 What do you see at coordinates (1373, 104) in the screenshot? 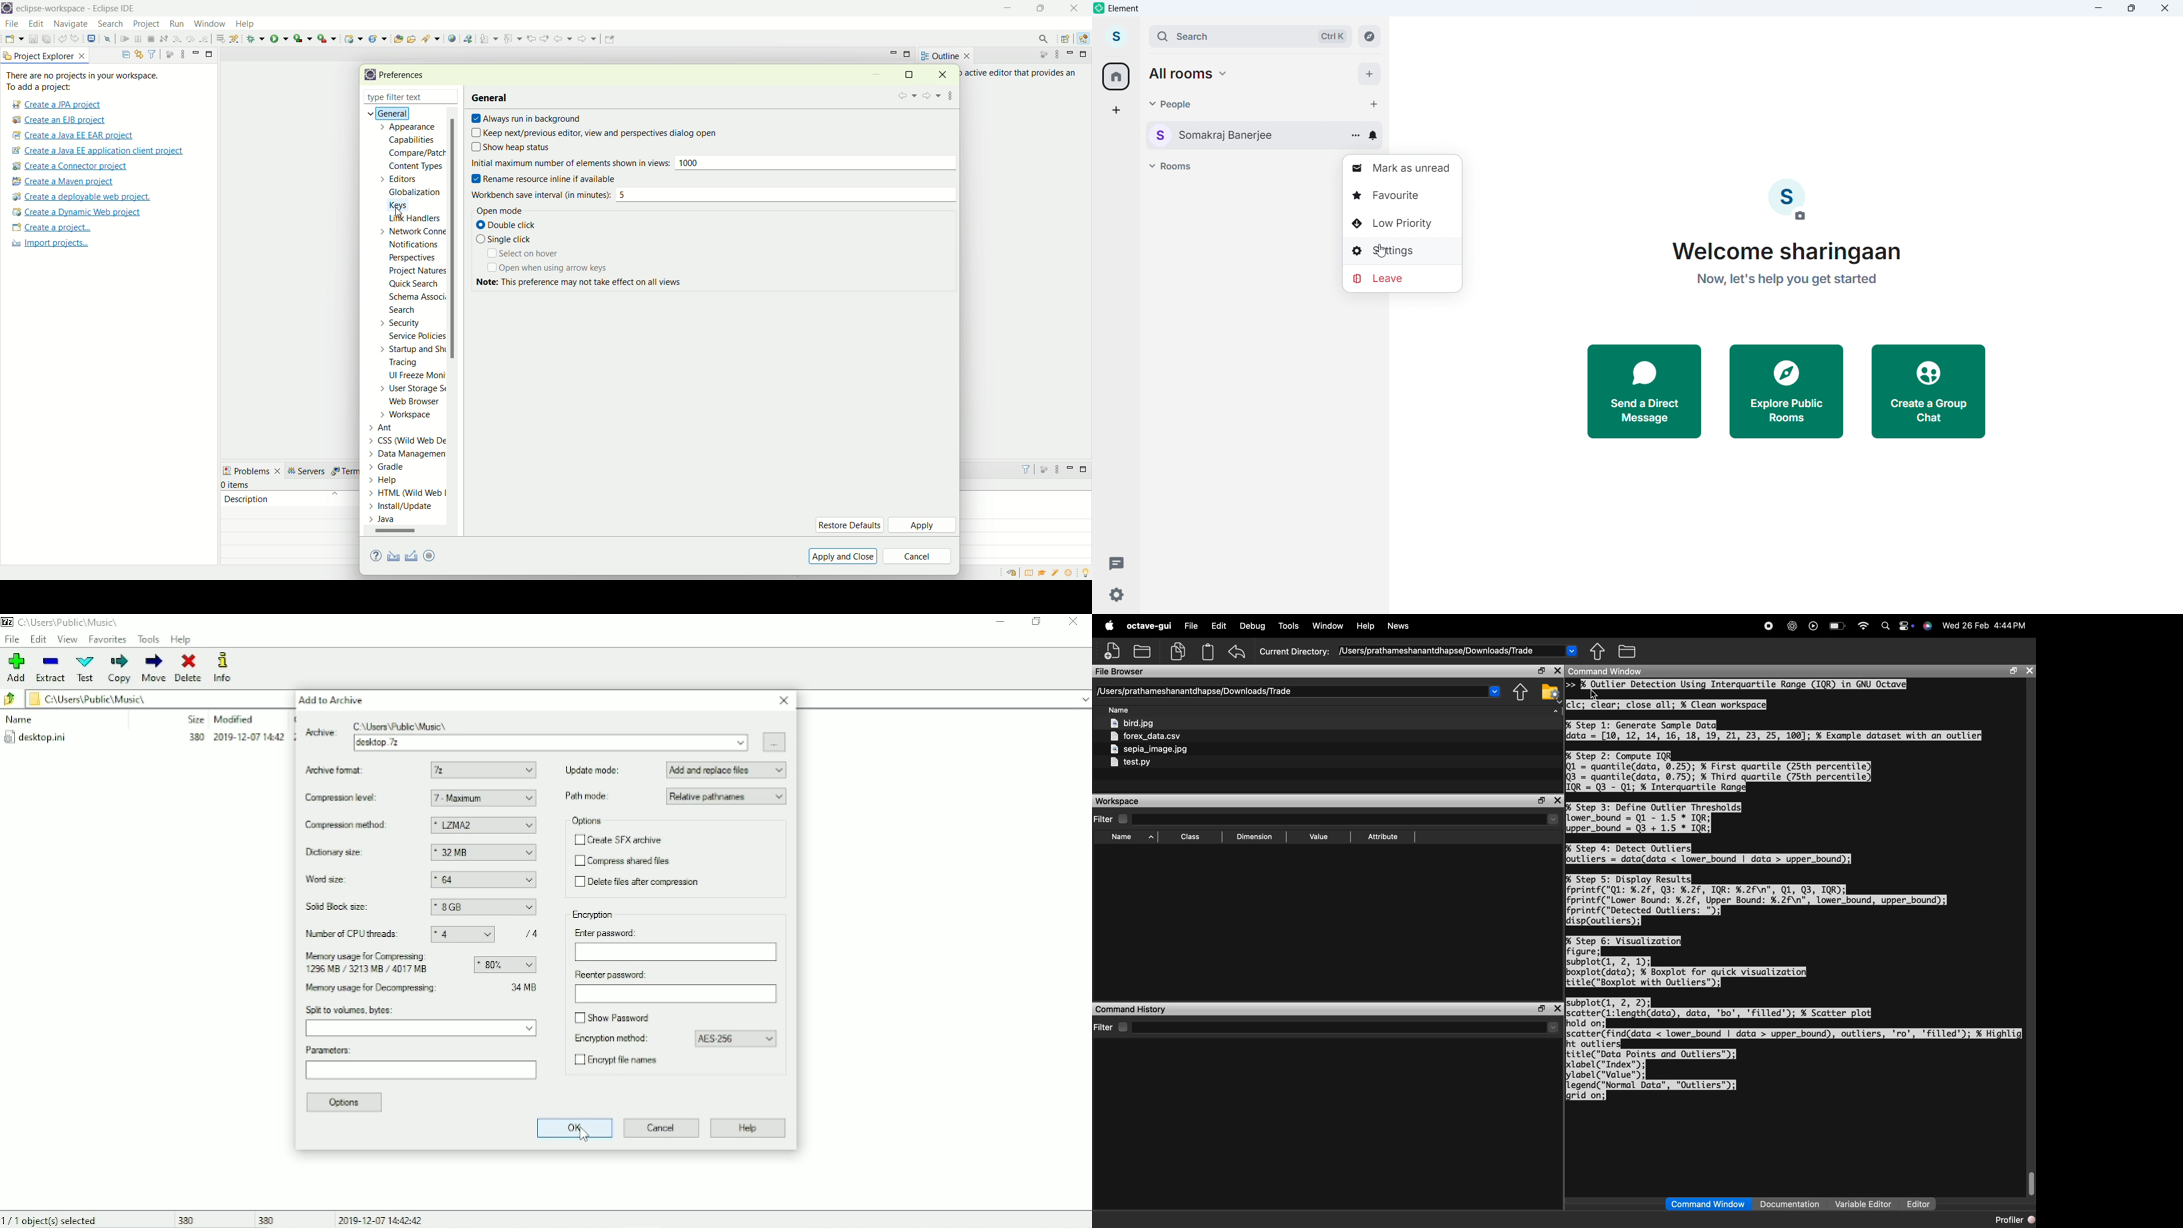
I see `start chat ` at bounding box center [1373, 104].